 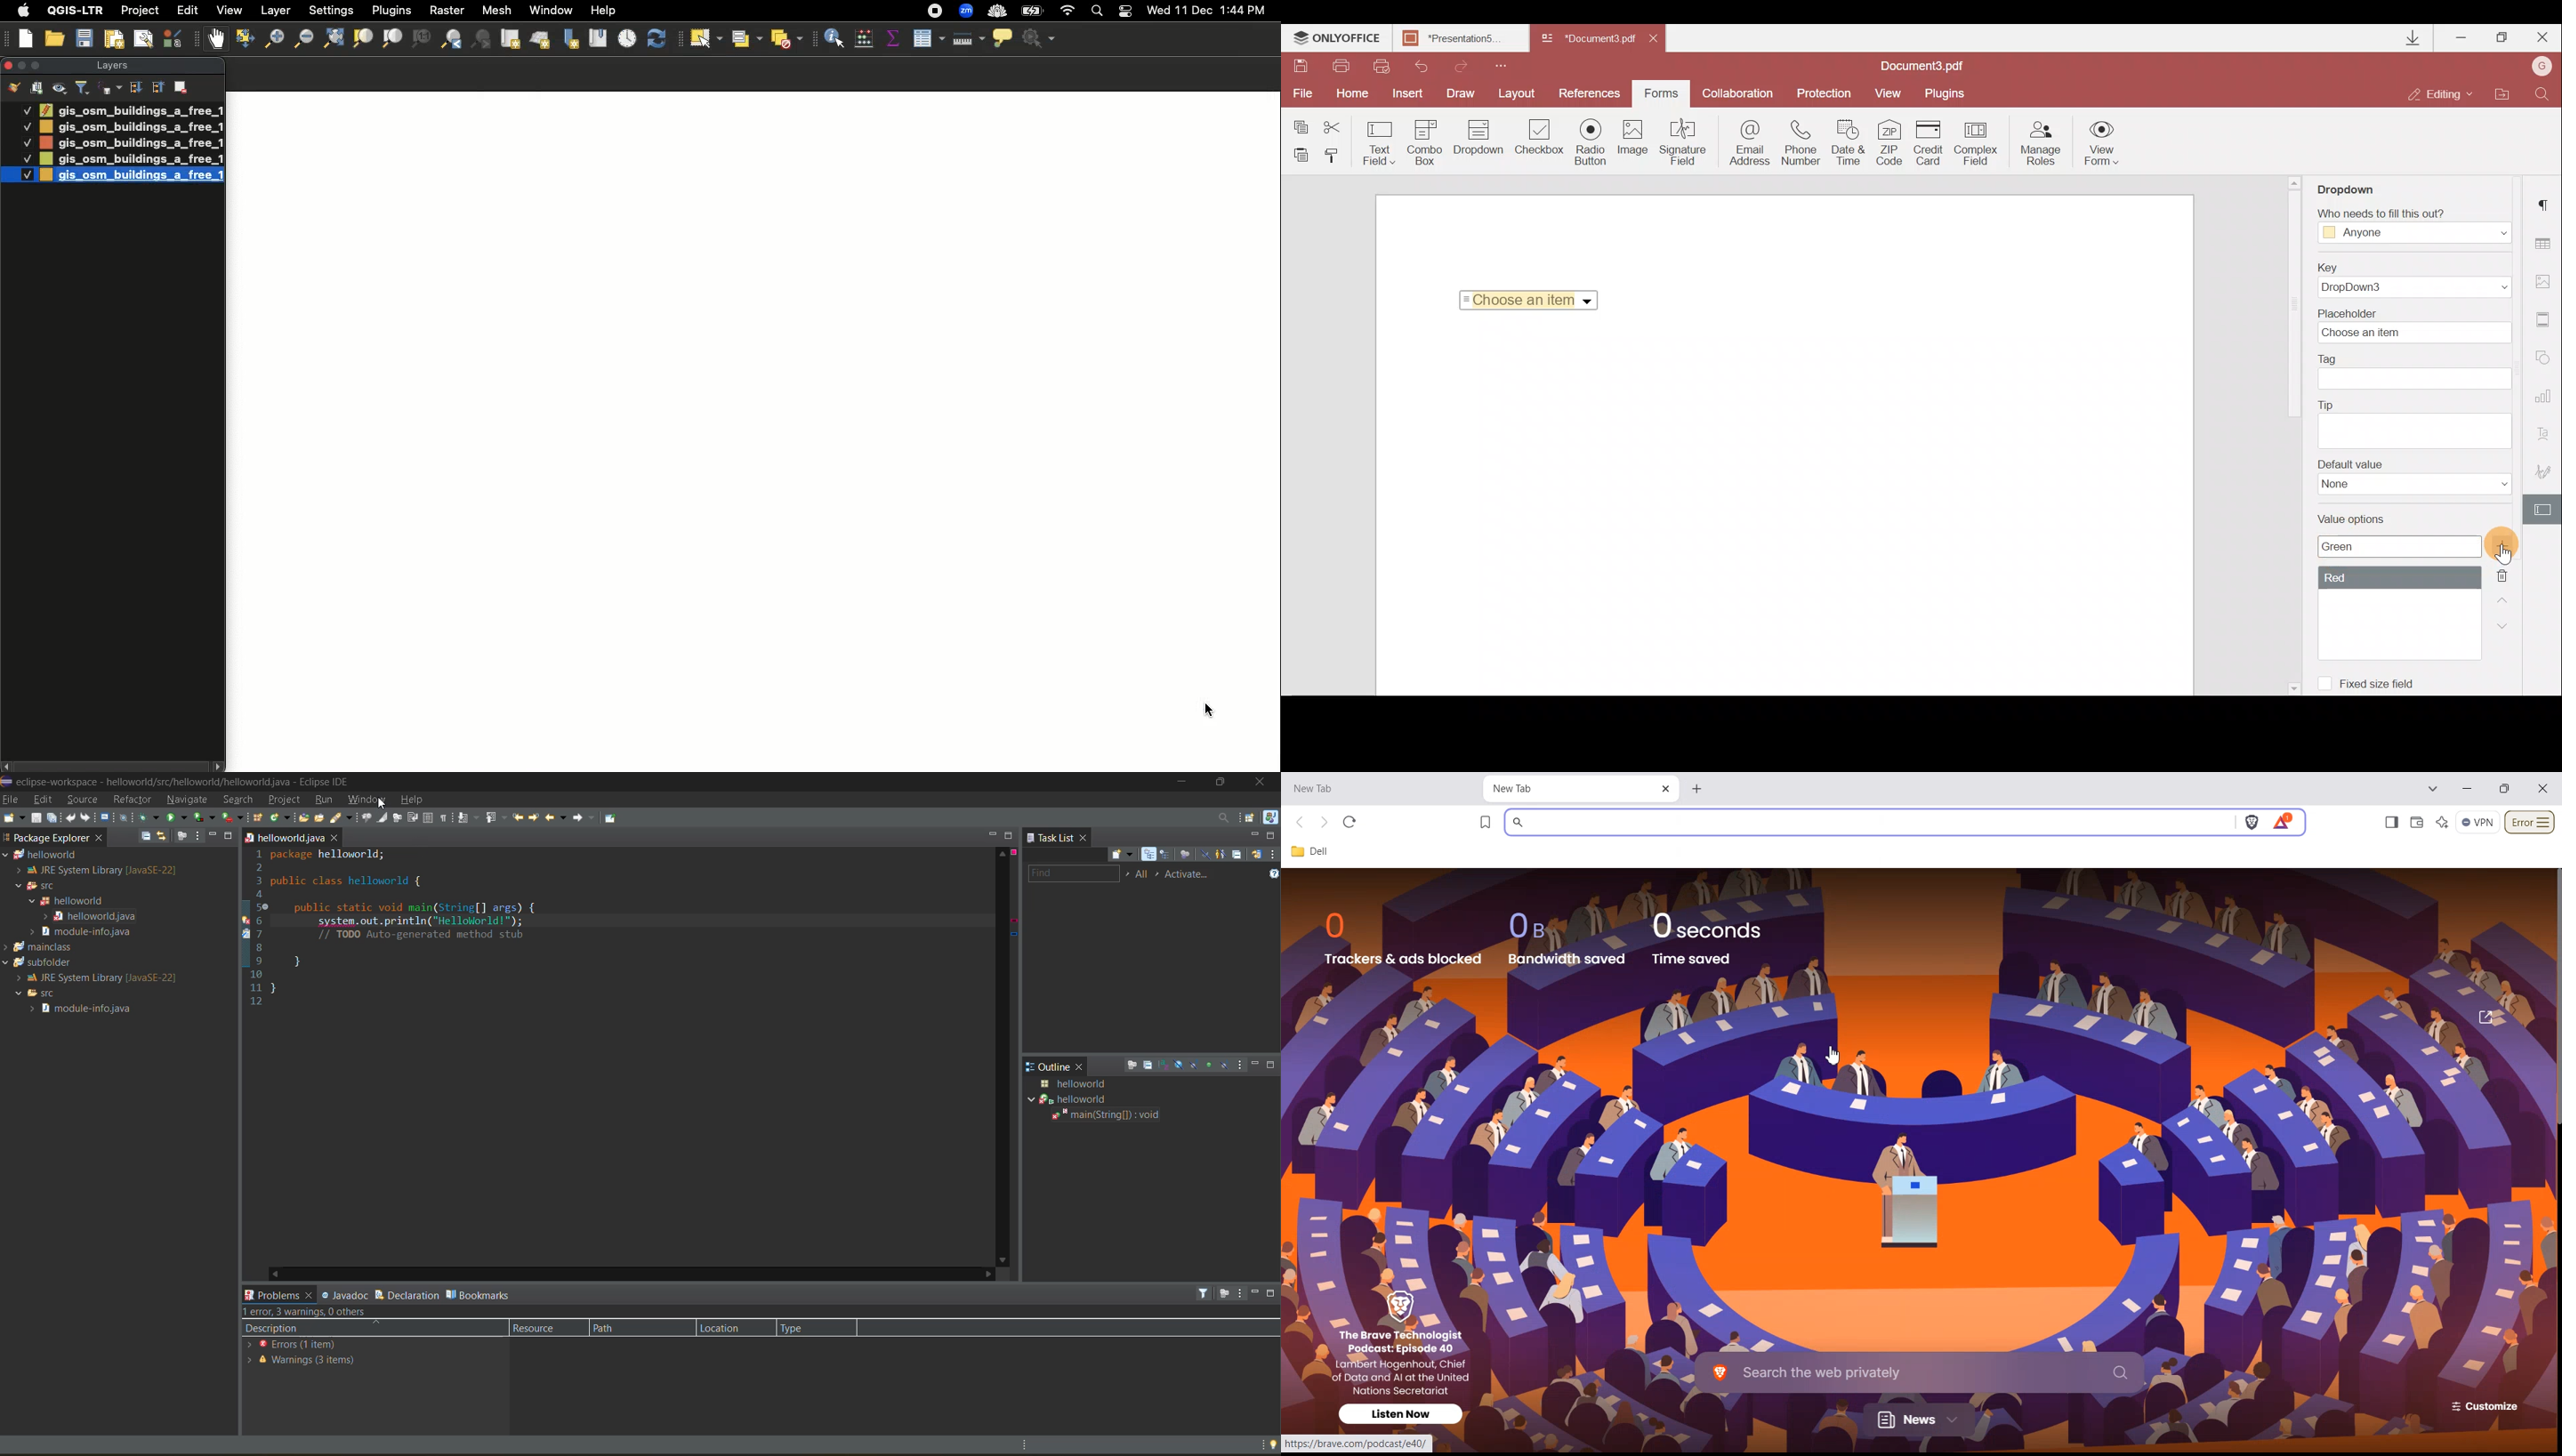 What do you see at coordinates (2041, 143) in the screenshot?
I see `Manage roles` at bounding box center [2041, 143].